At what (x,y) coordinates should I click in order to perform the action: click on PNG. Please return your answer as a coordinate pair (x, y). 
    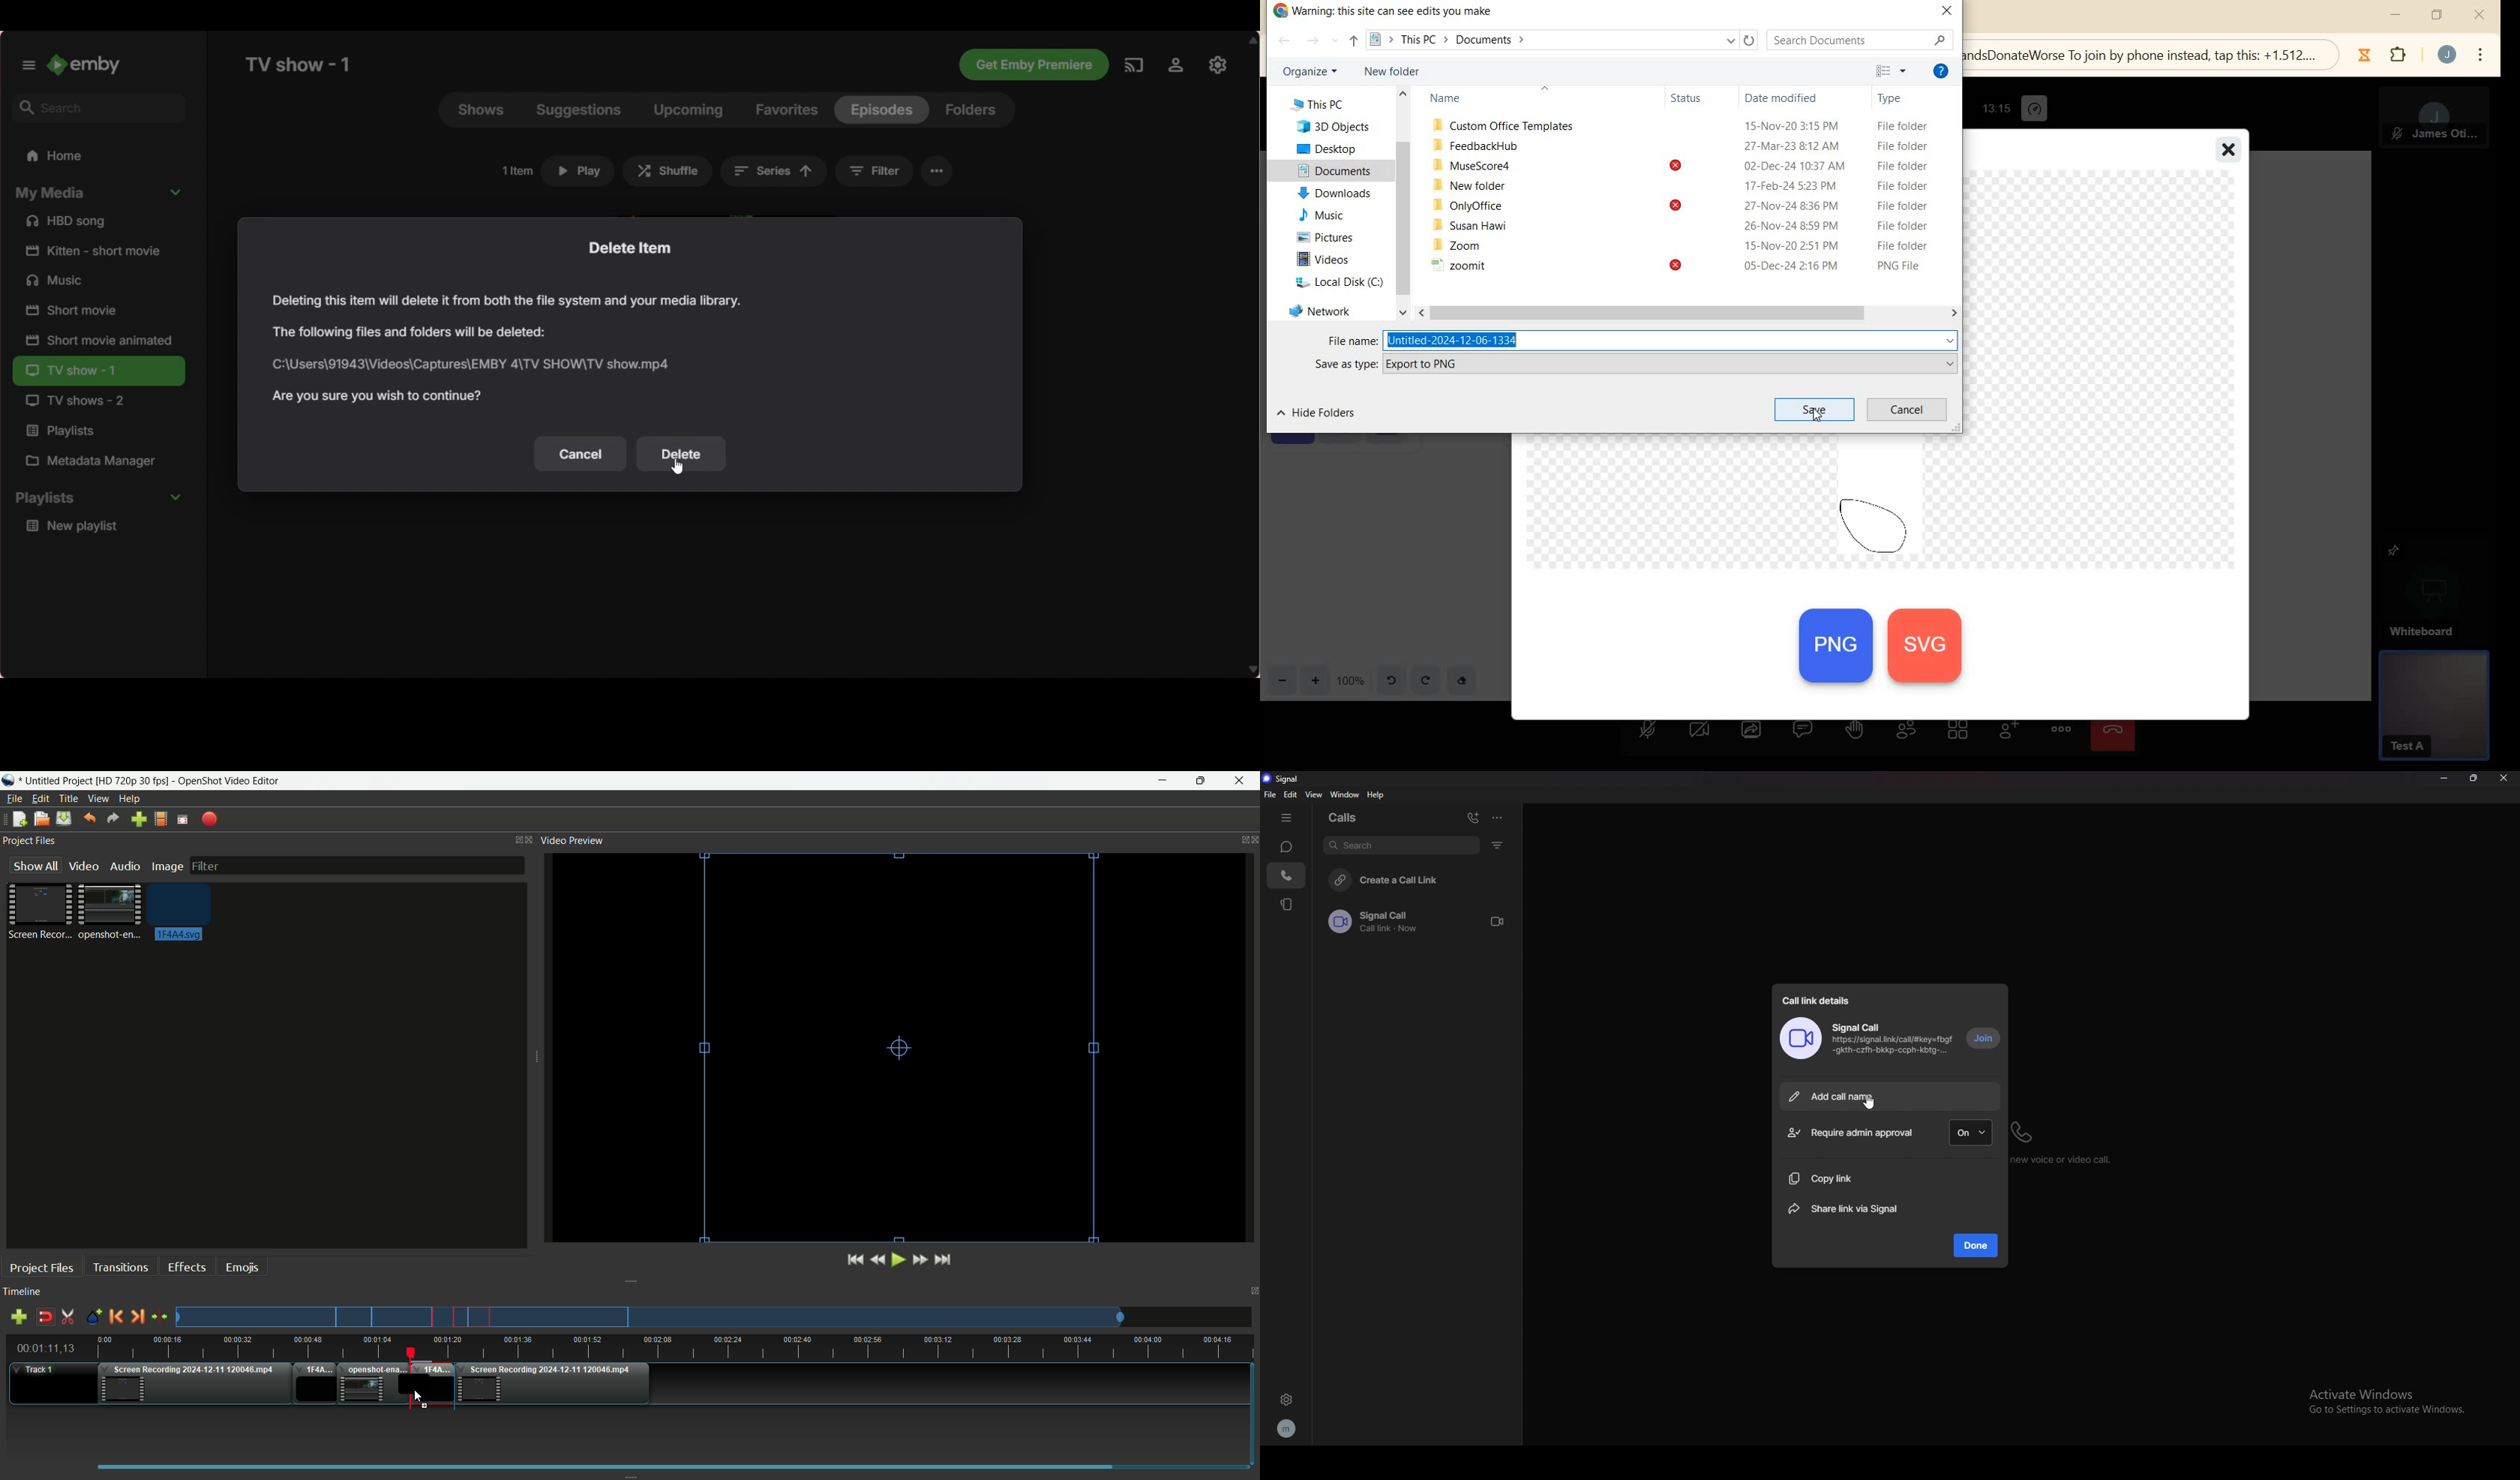
    Looking at the image, I should click on (1836, 651).